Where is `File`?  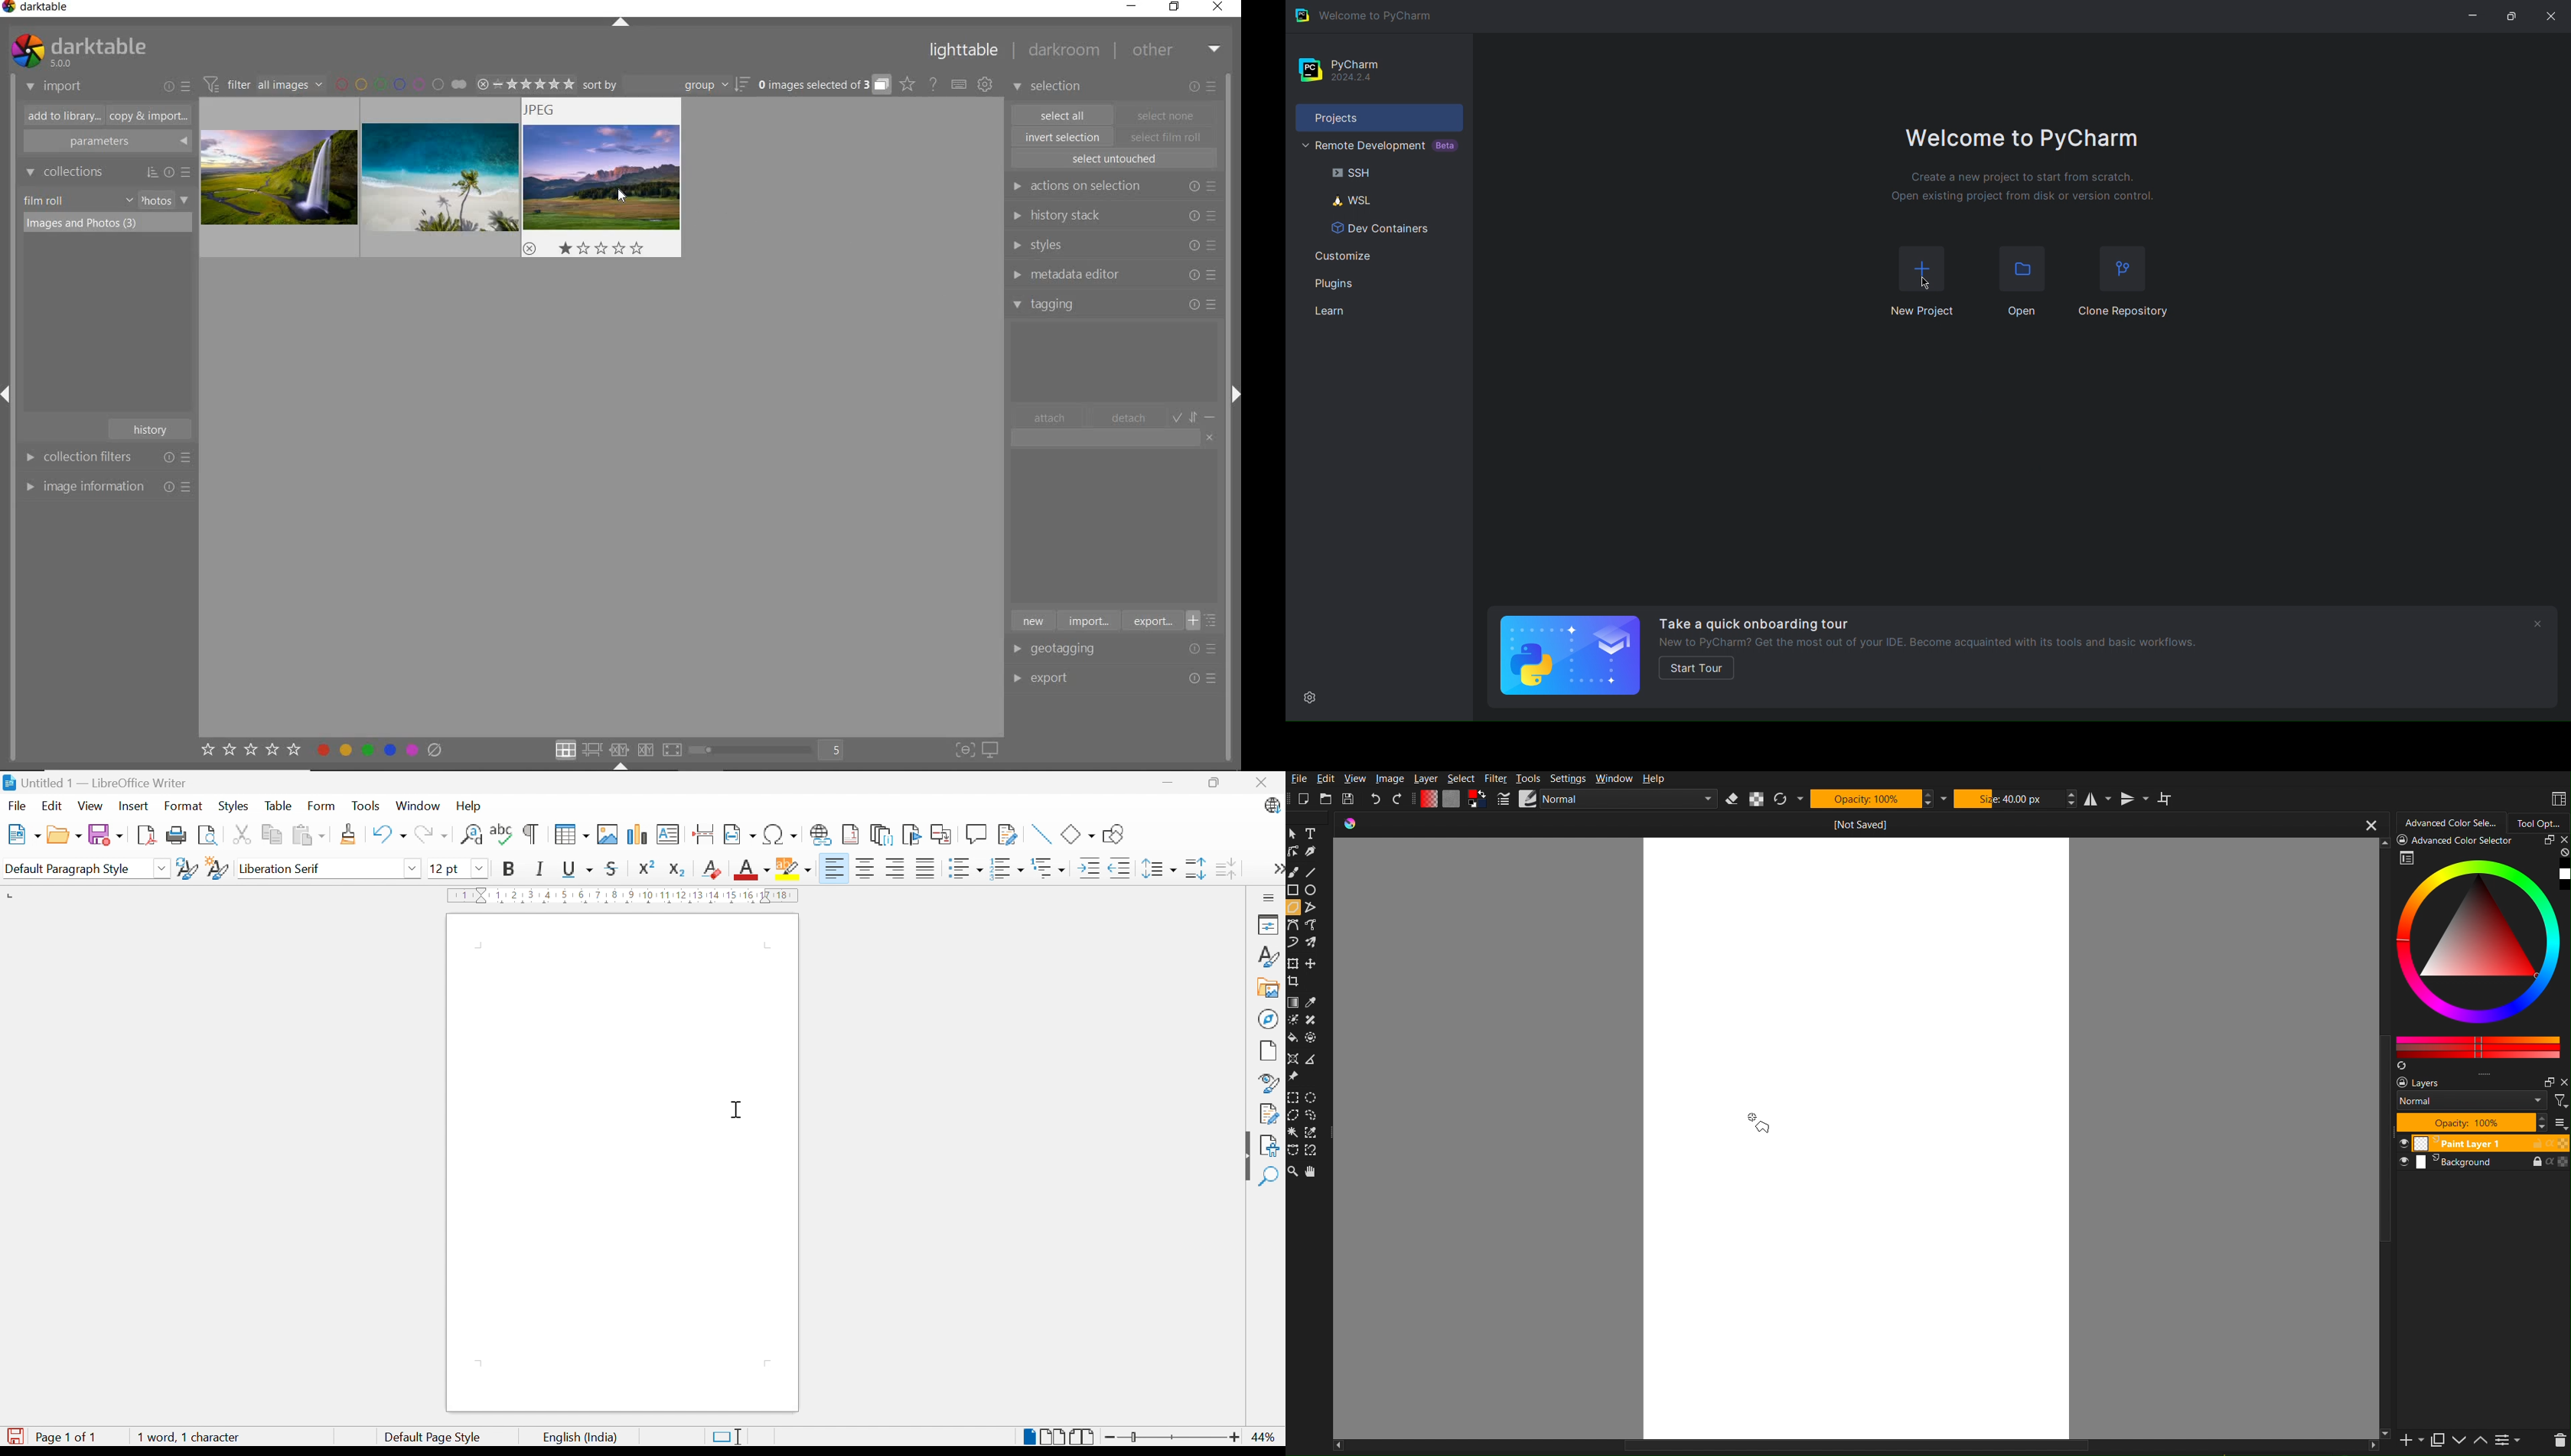
File is located at coordinates (19, 807).